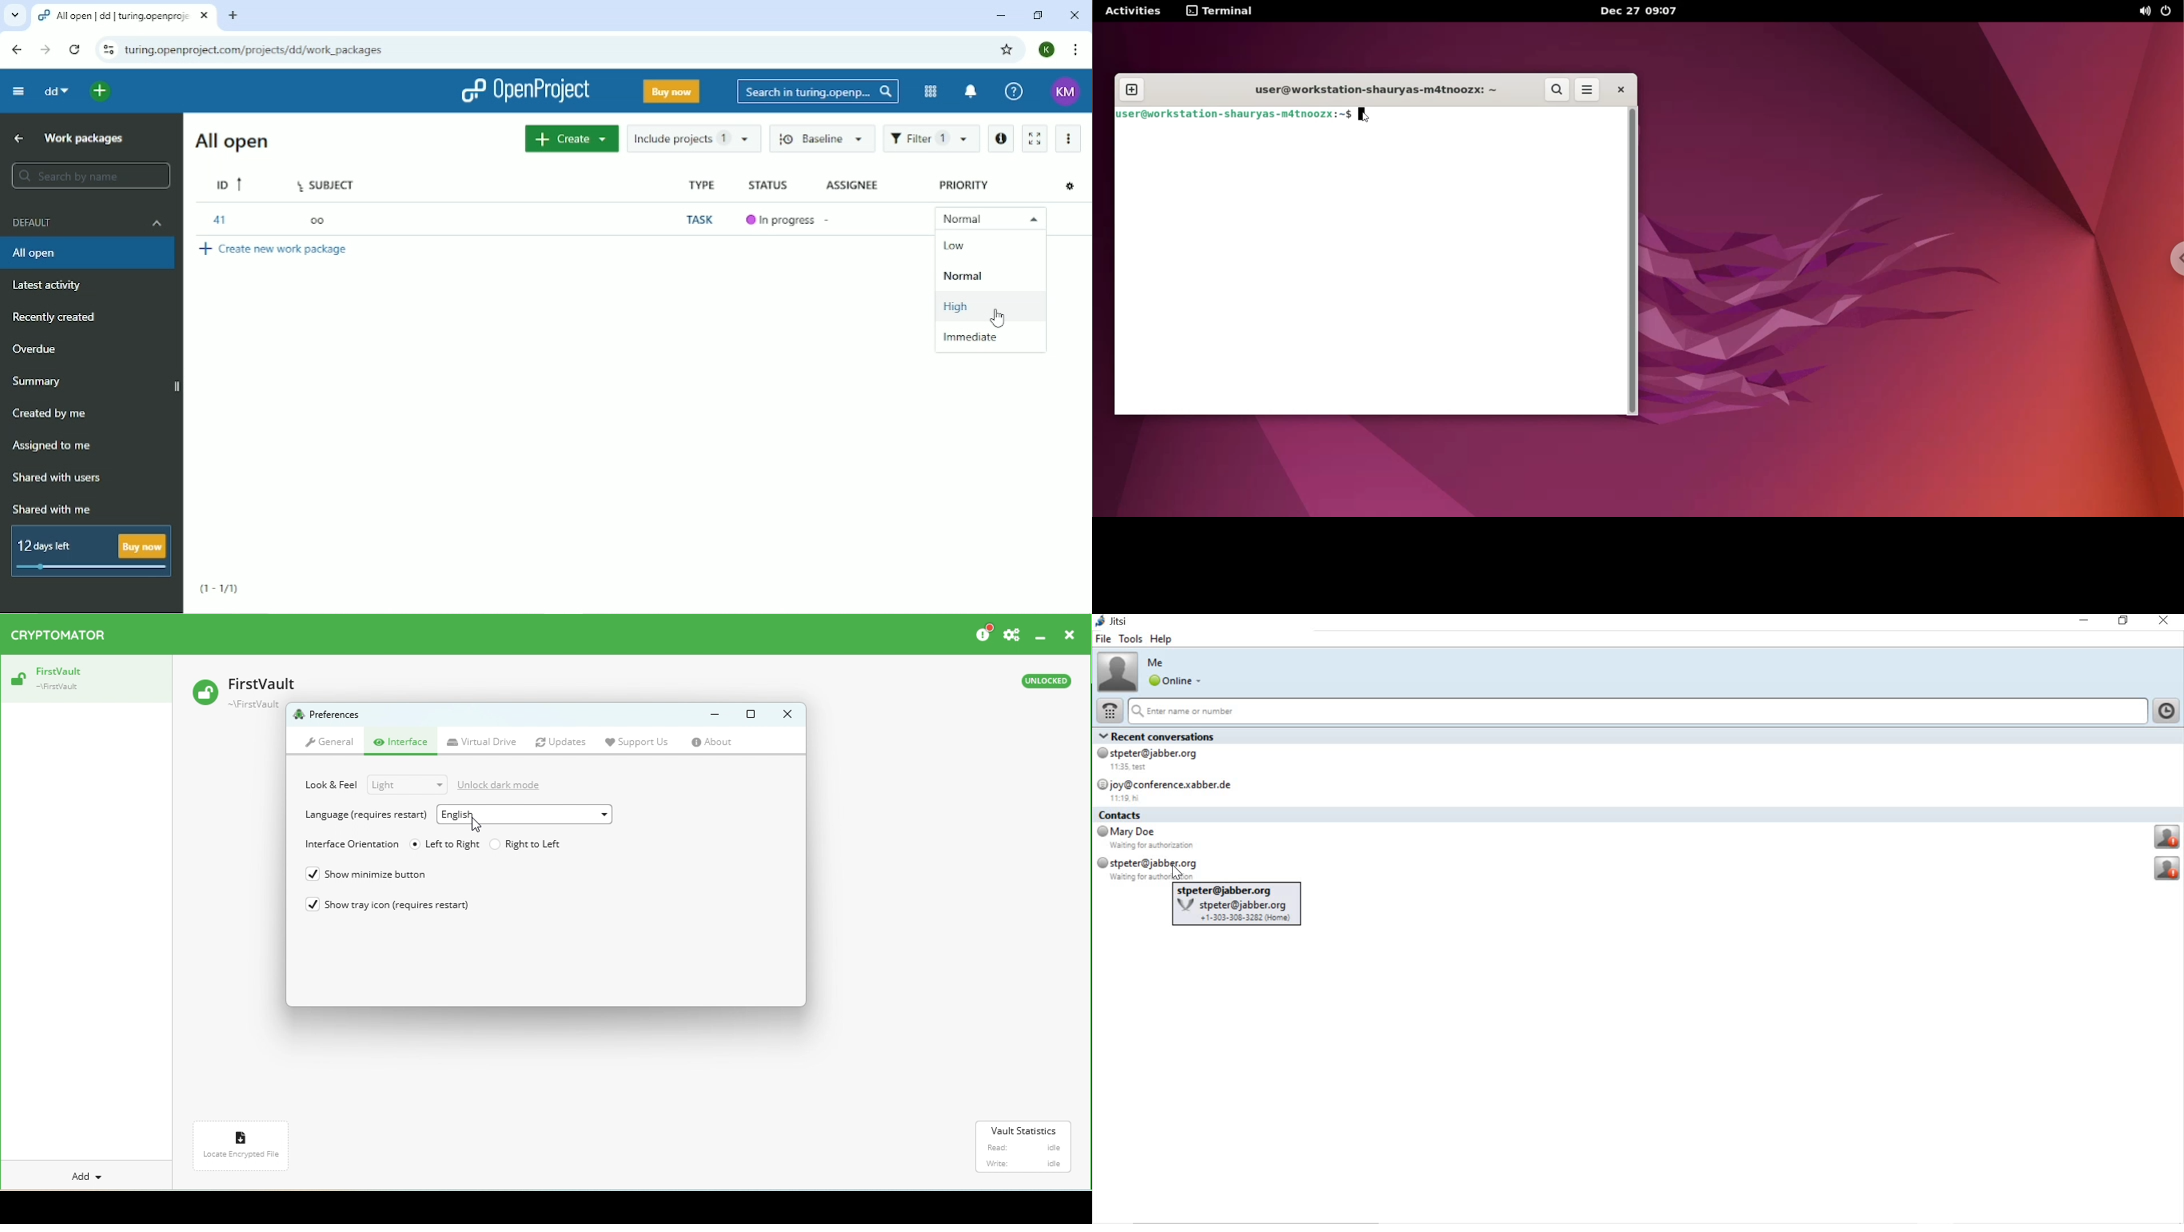 This screenshot has height=1232, width=2184. What do you see at coordinates (523, 814) in the screenshot?
I see `Drop down menu` at bounding box center [523, 814].